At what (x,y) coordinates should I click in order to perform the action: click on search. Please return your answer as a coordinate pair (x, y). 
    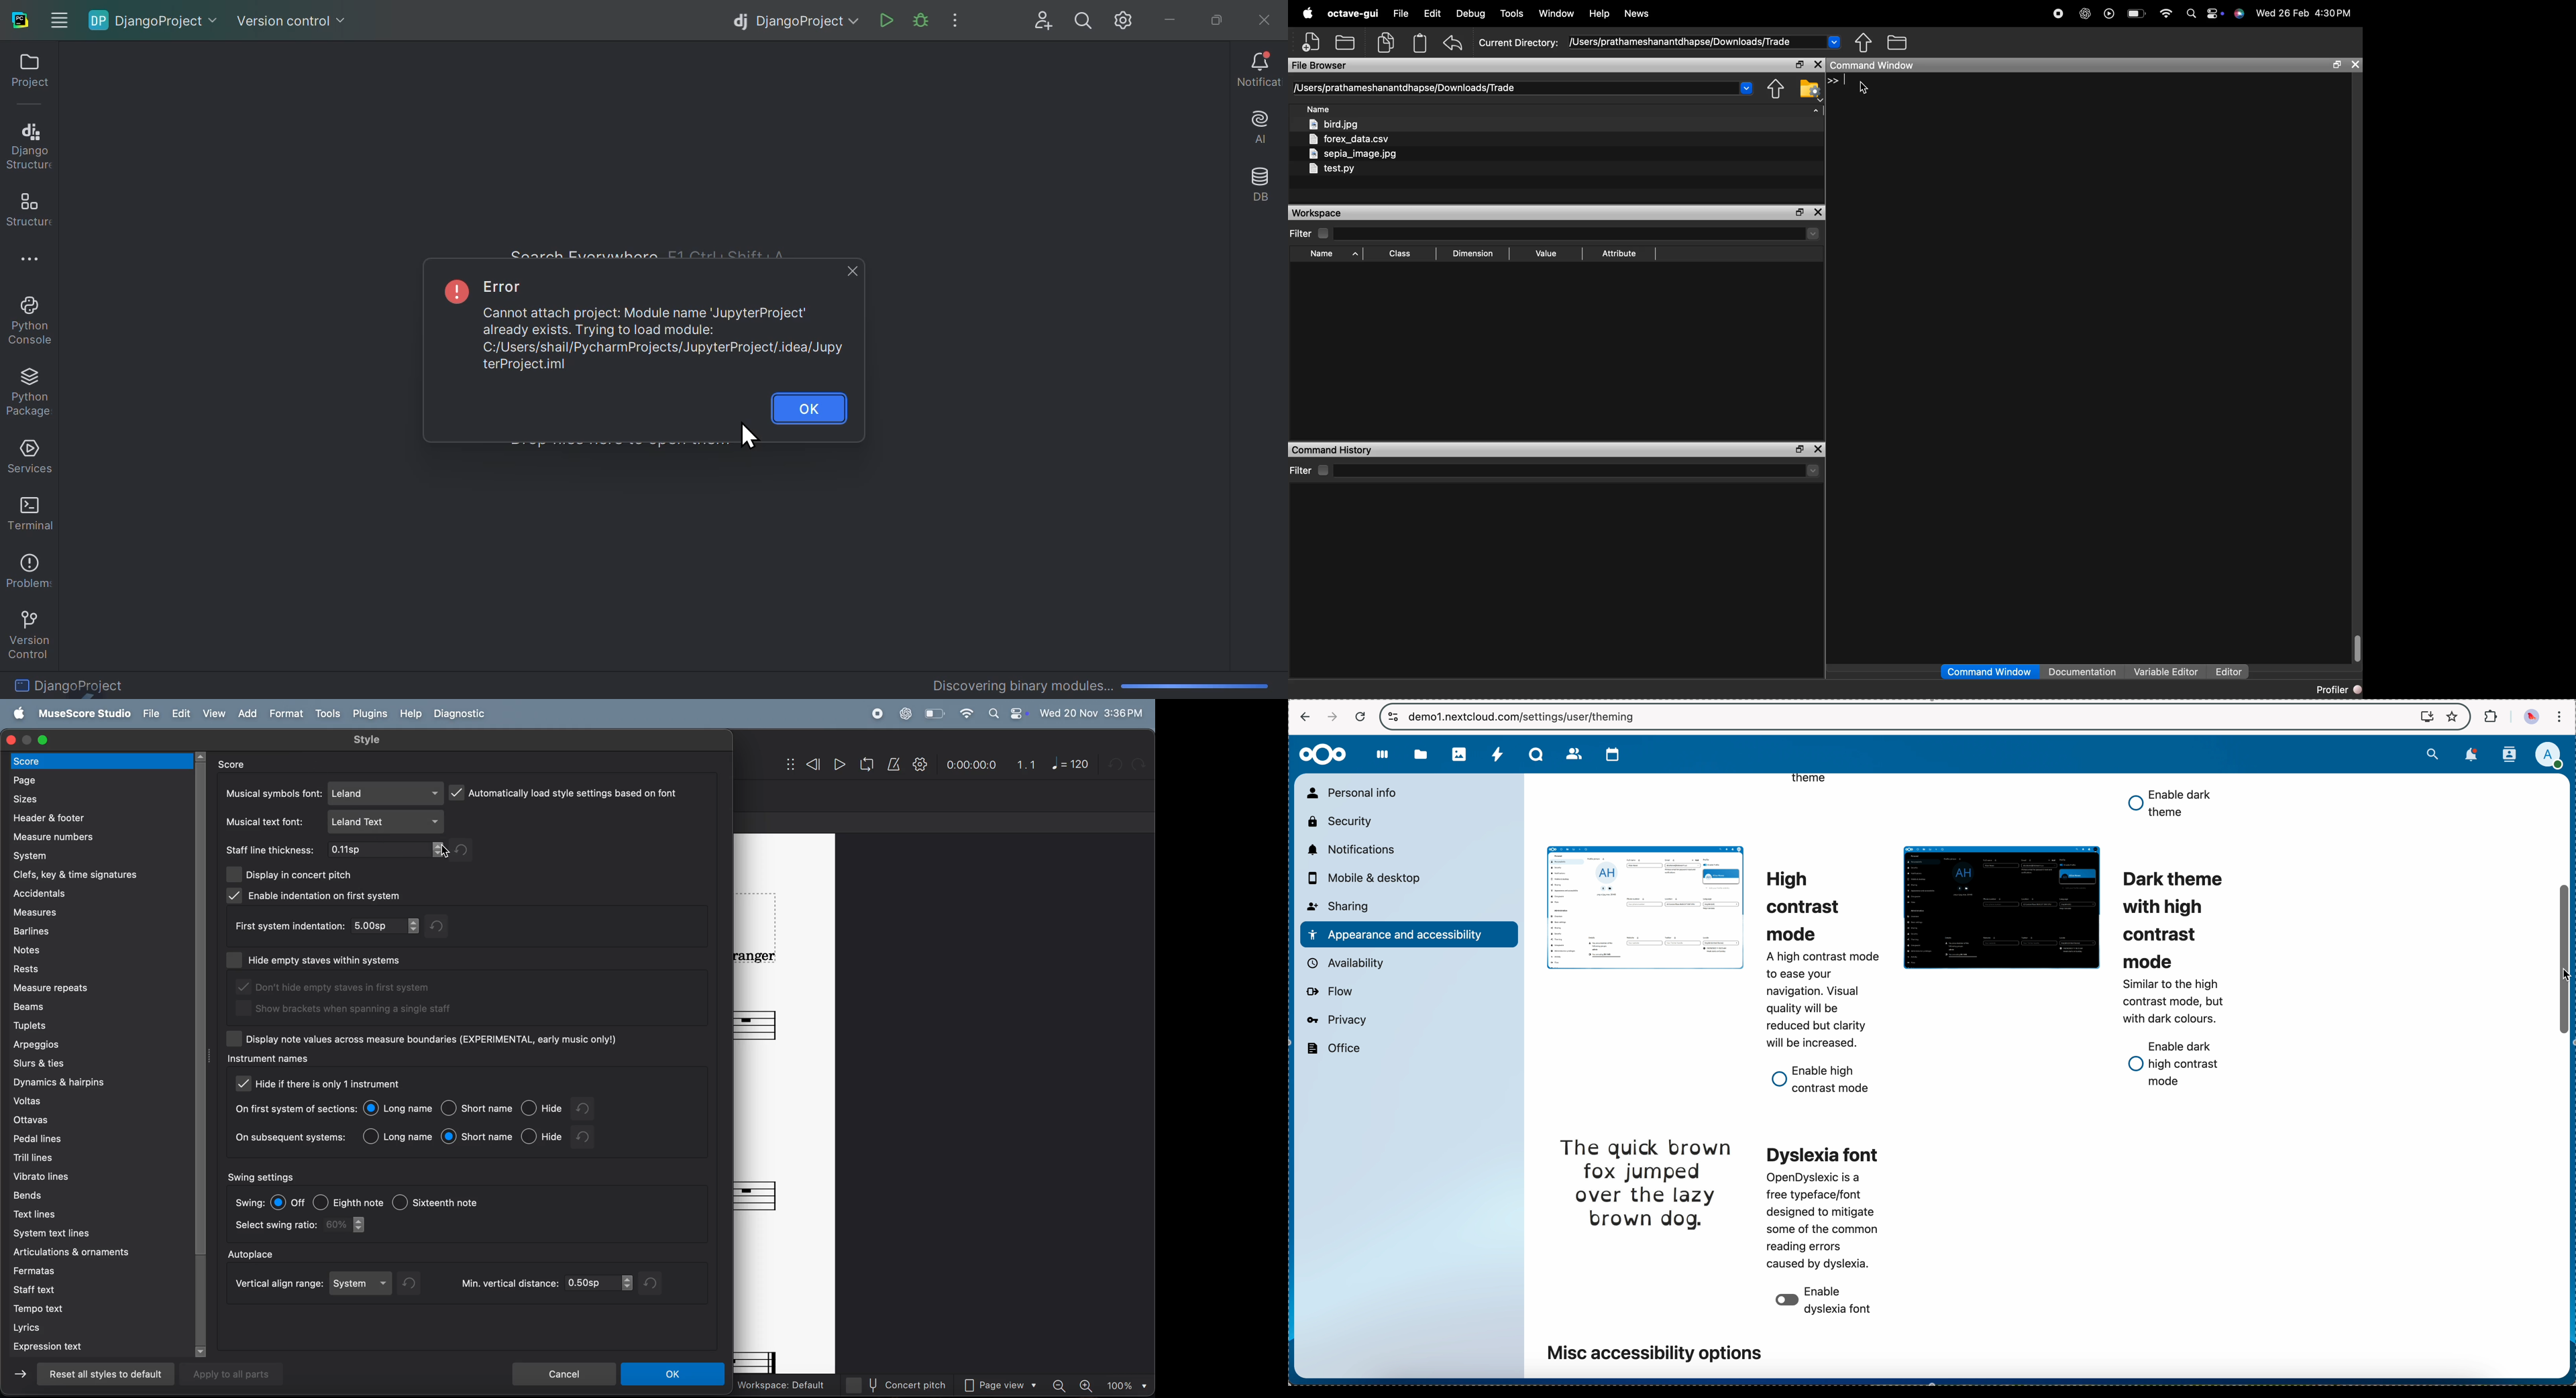
    Looking at the image, I should click on (2430, 755).